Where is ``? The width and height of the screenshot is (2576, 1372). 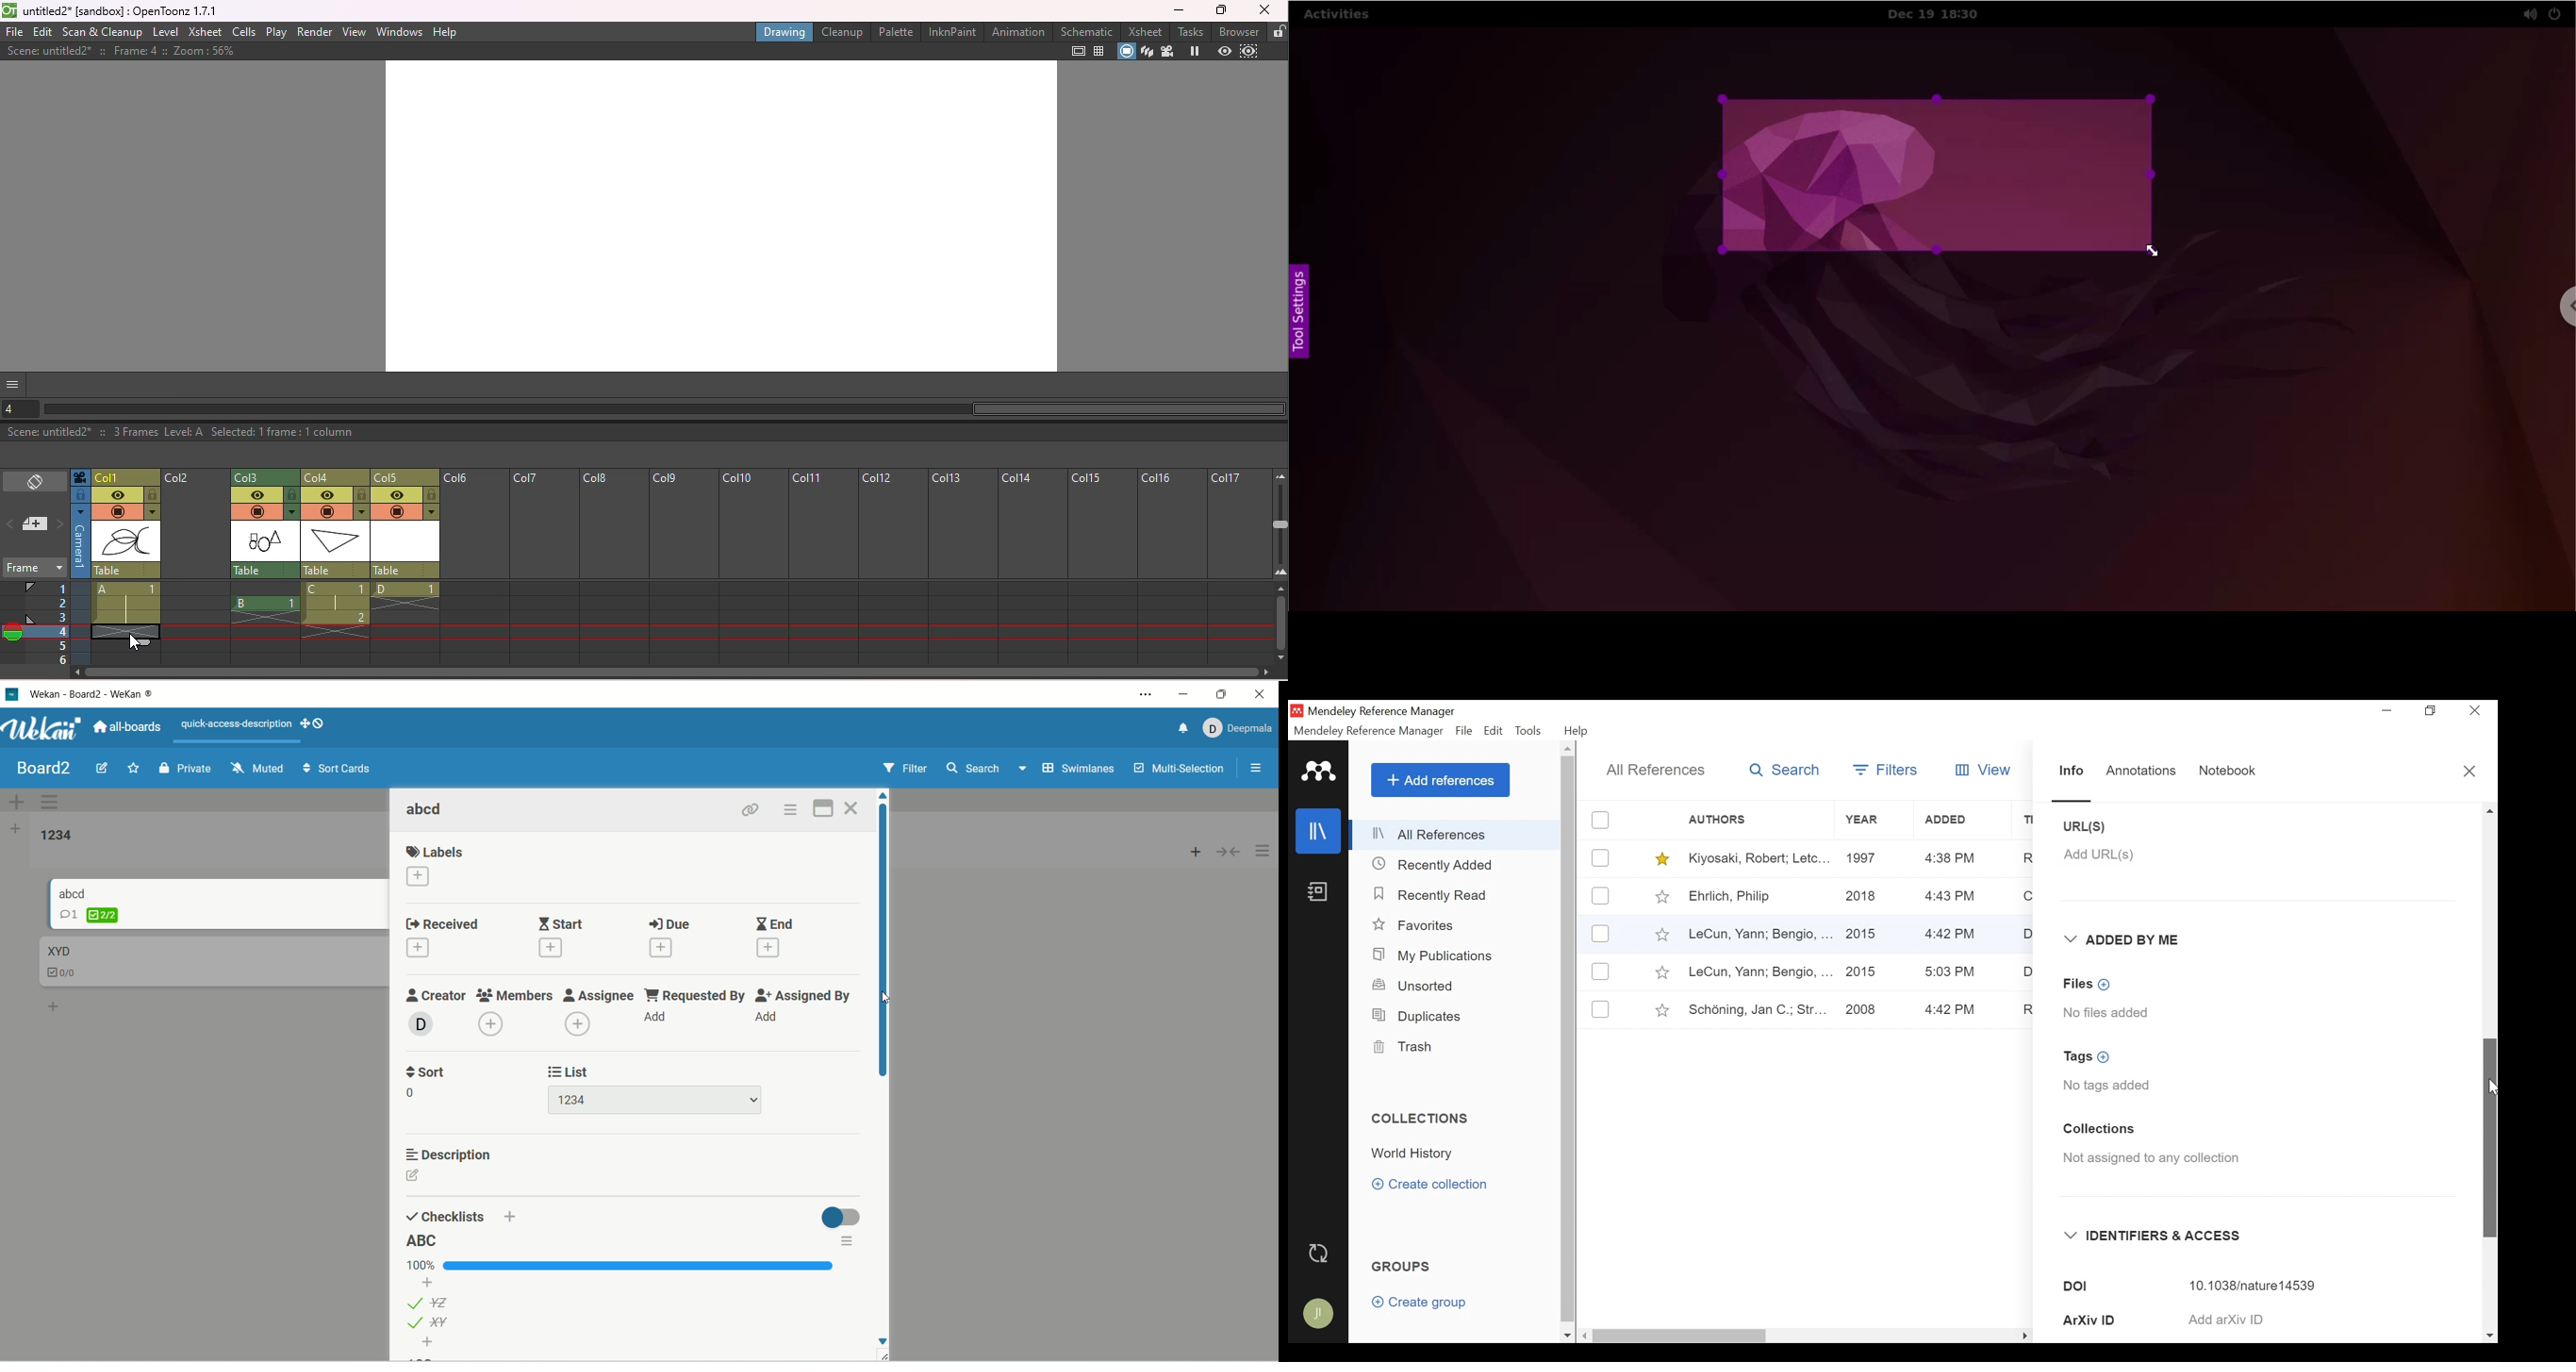
 is located at coordinates (410, 1092).